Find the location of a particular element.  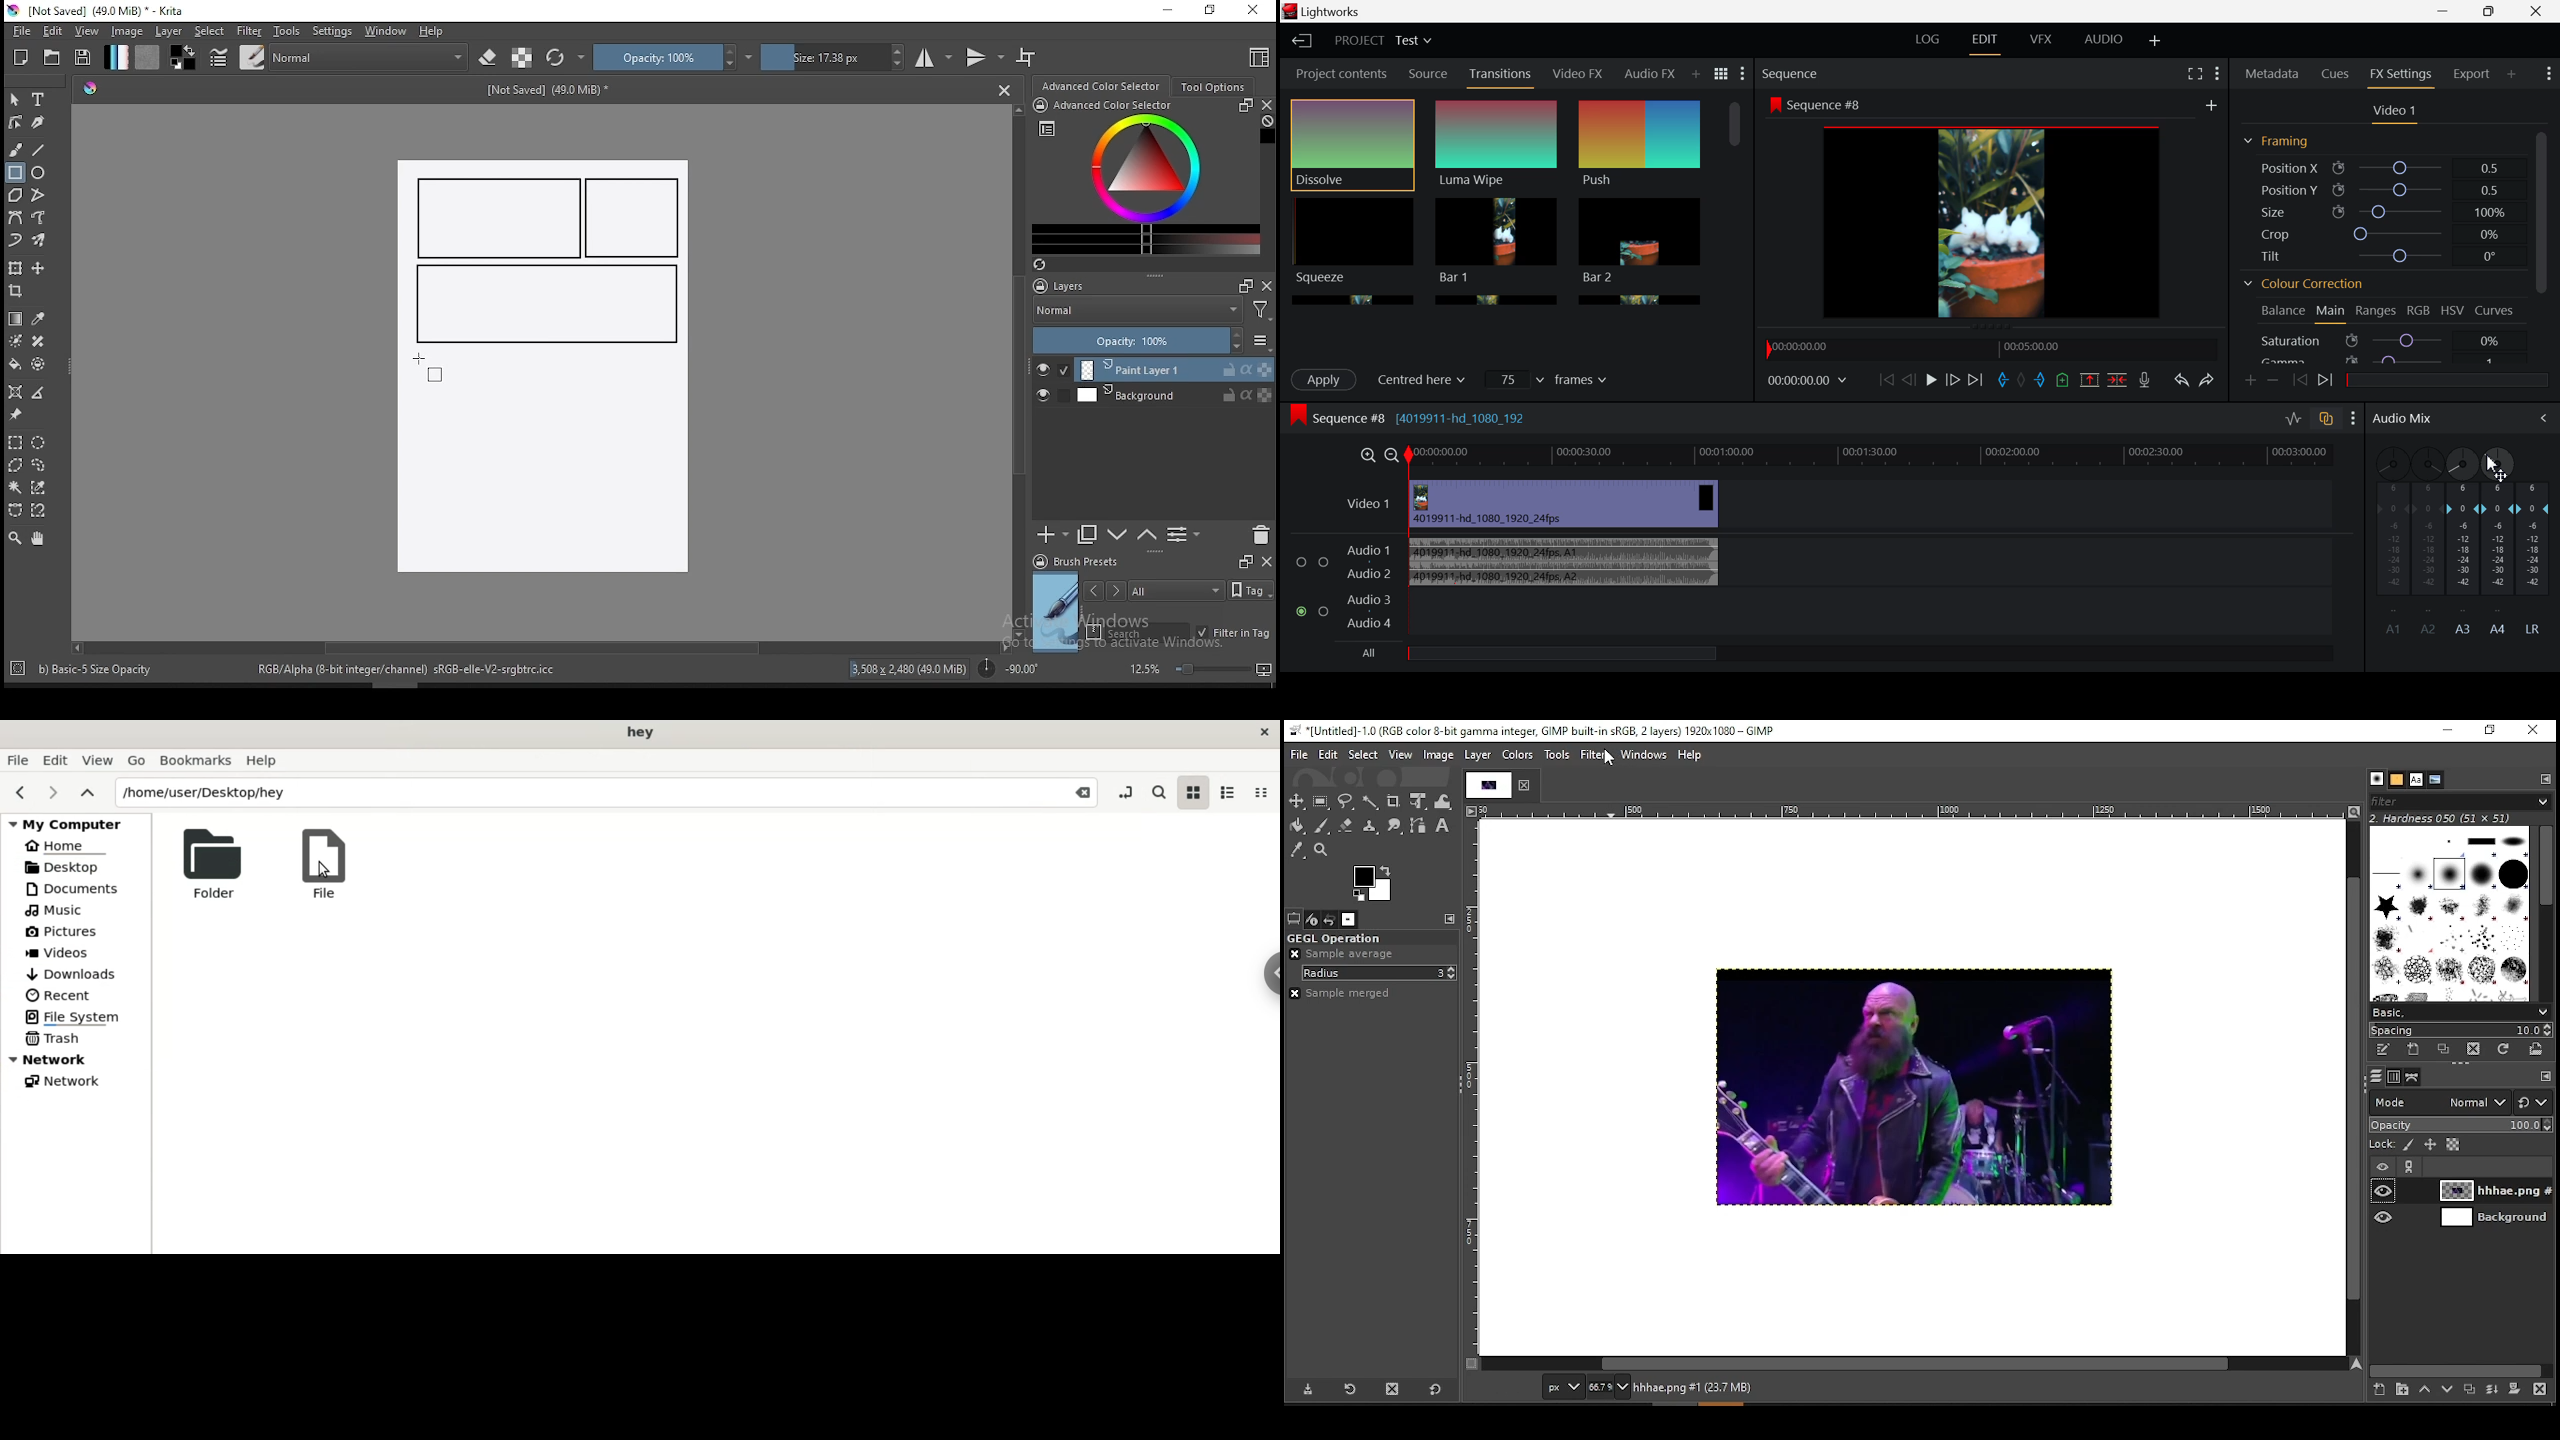

EDIT Layout Open is located at coordinates (1983, 43).